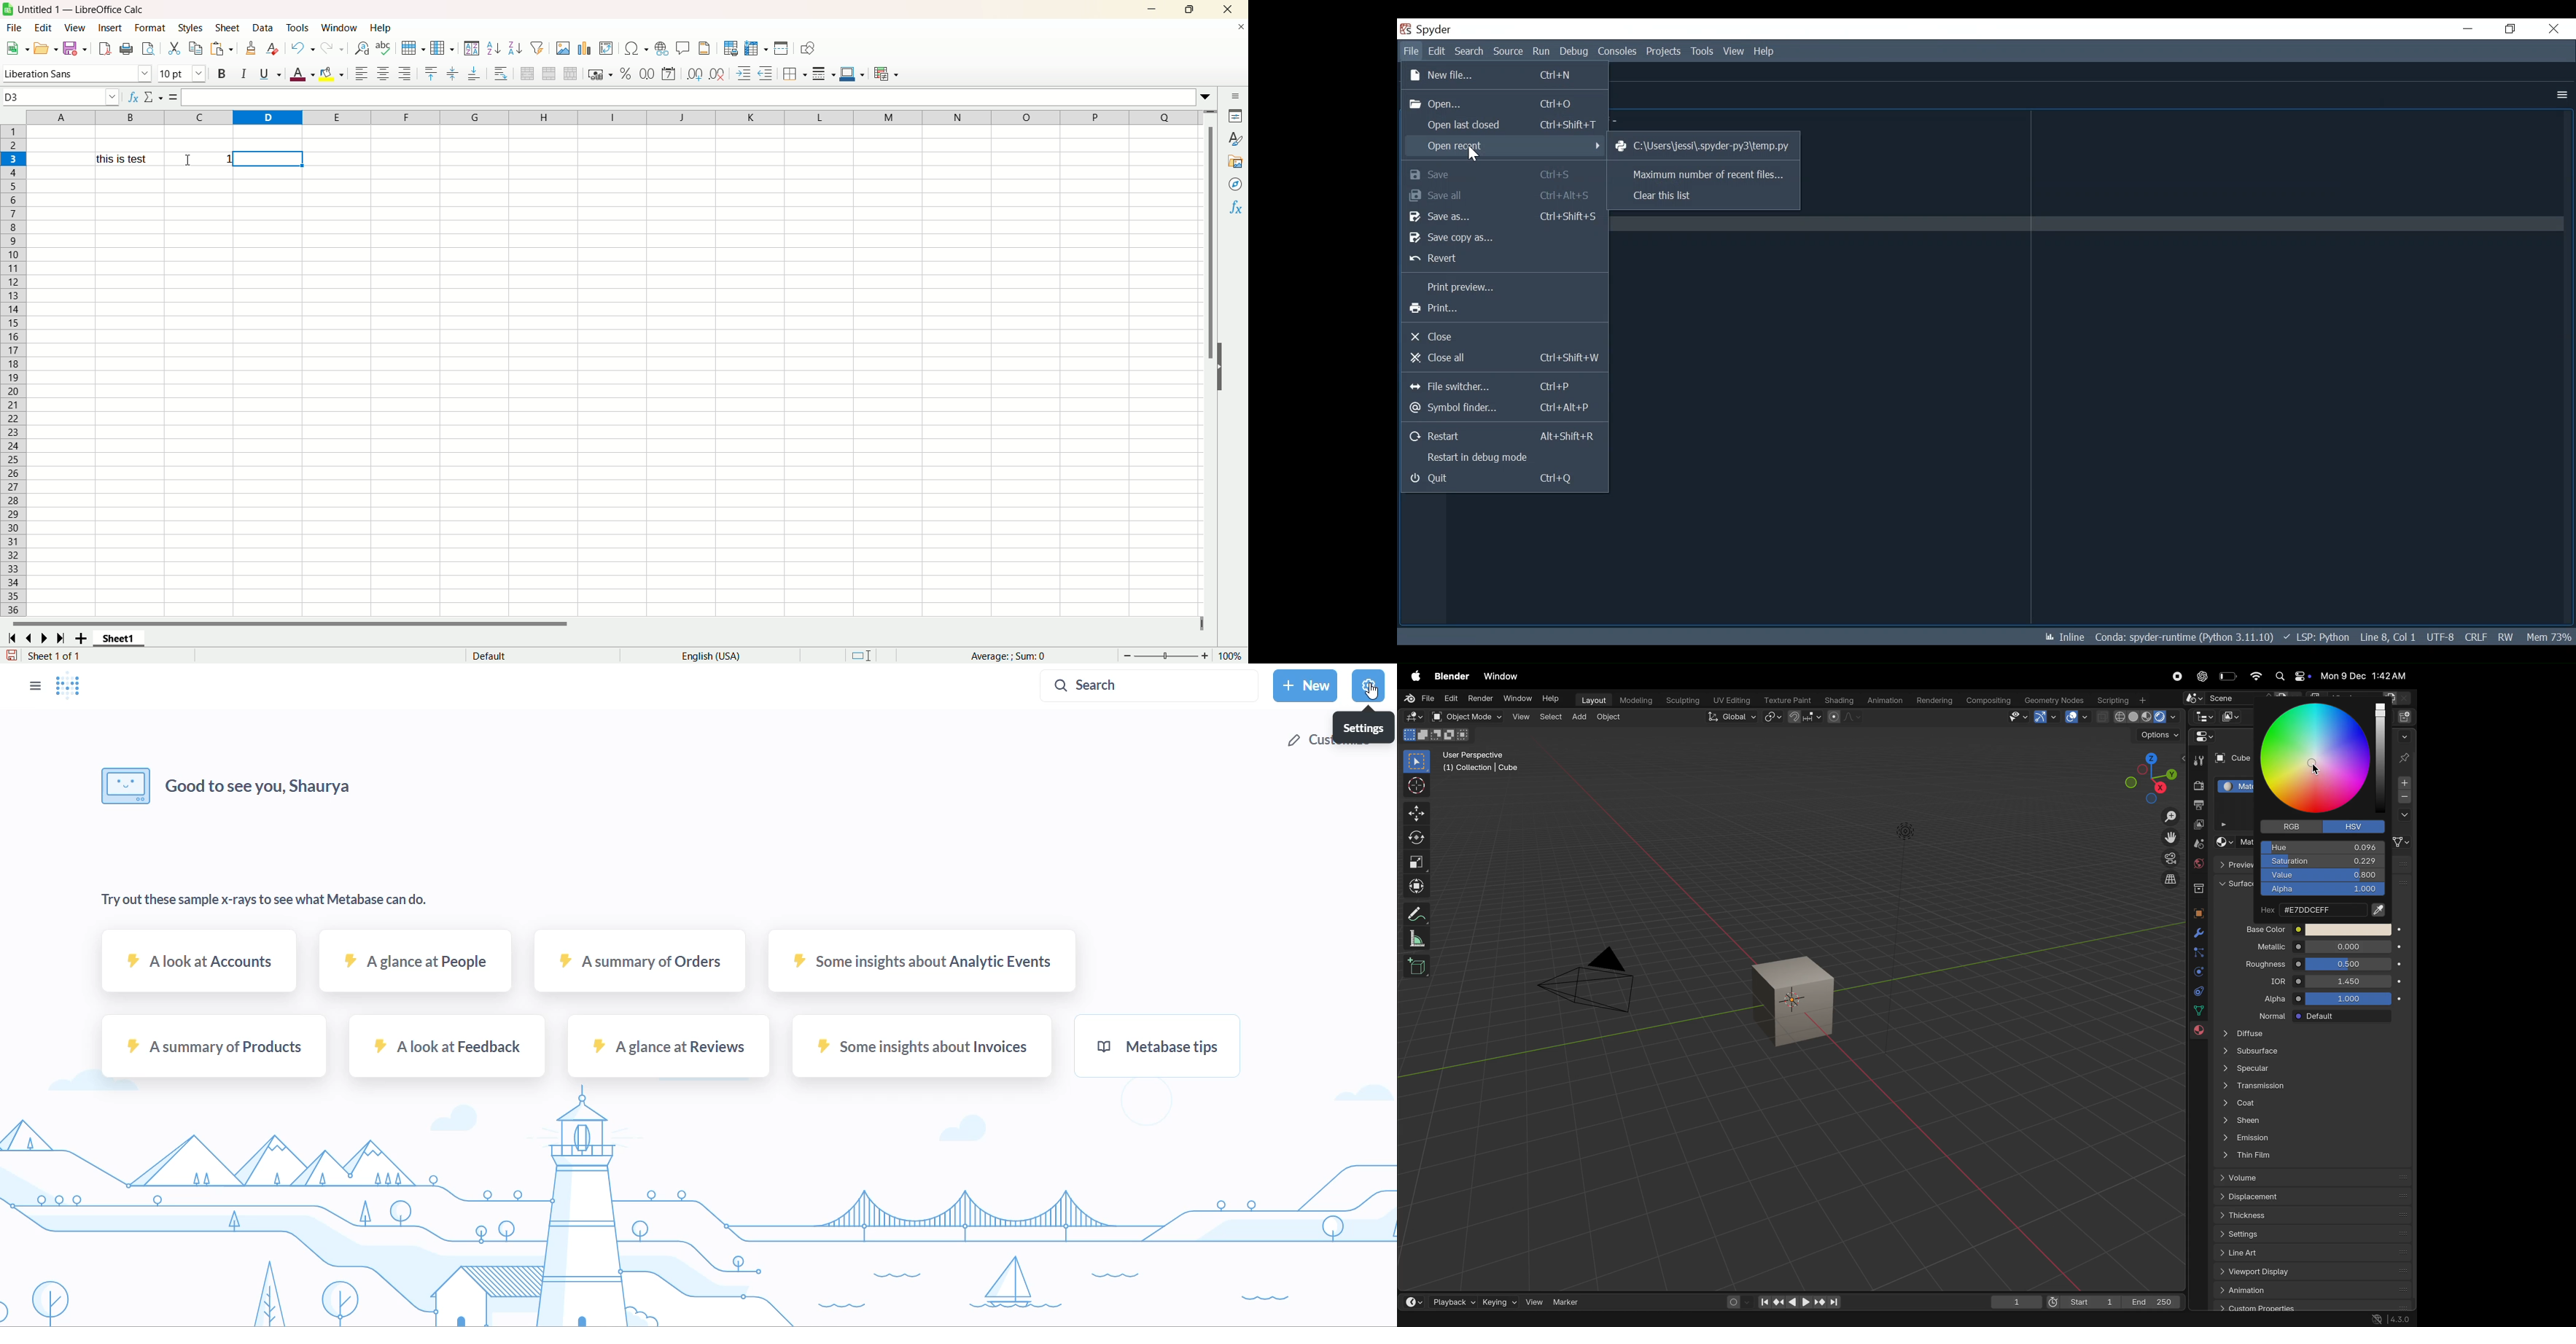 The height and width of the screenshot is (1344, 2576). Describe the element at coordinates (718, 72) in the screenshot. I see `remove decimal places` at that location.